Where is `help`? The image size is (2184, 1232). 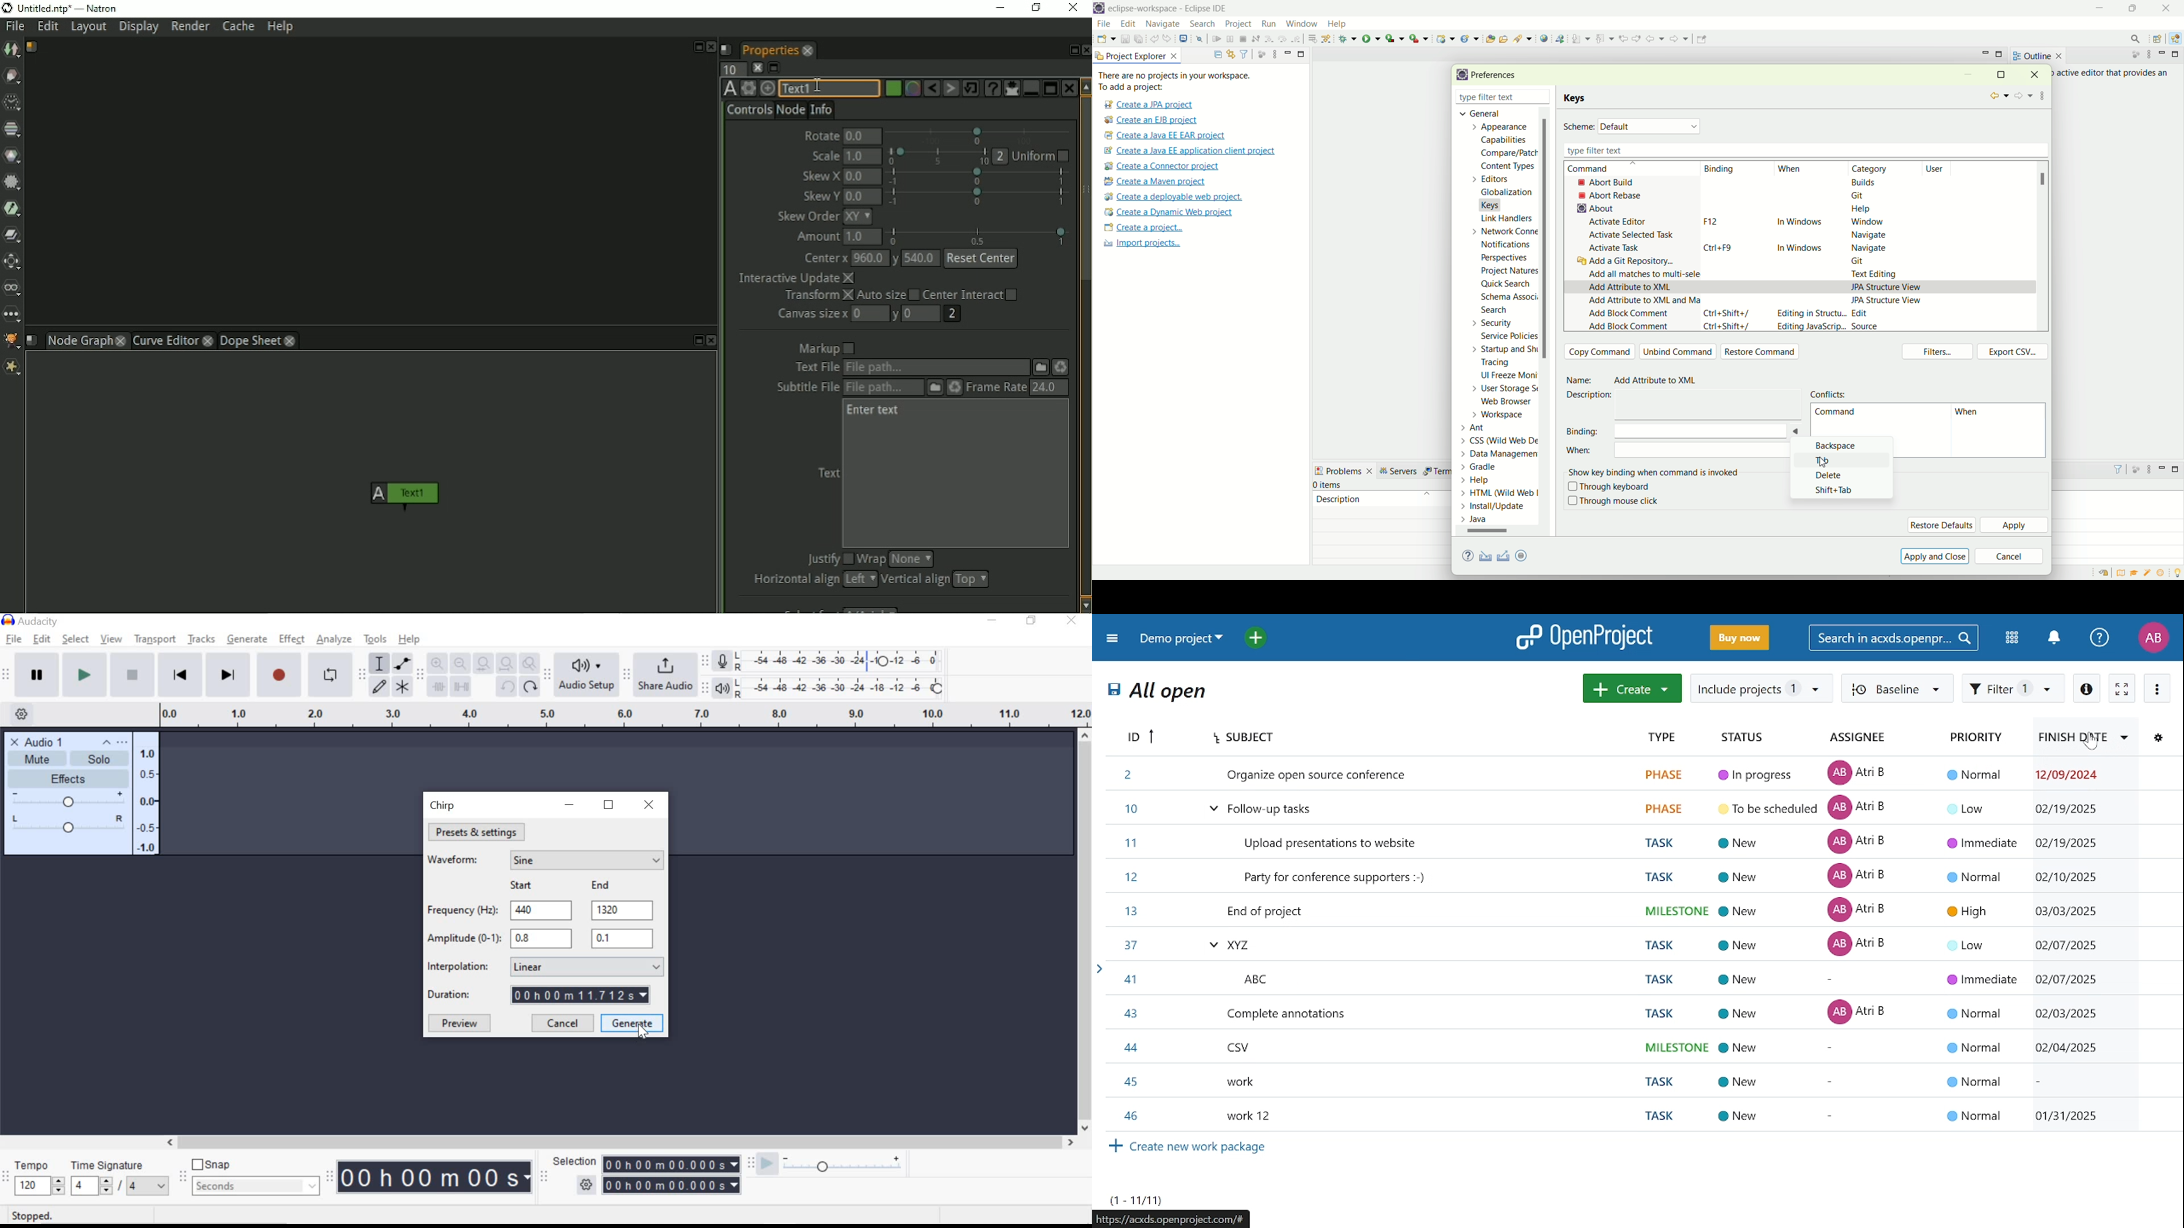
help is located at coordinates (1470, 557).